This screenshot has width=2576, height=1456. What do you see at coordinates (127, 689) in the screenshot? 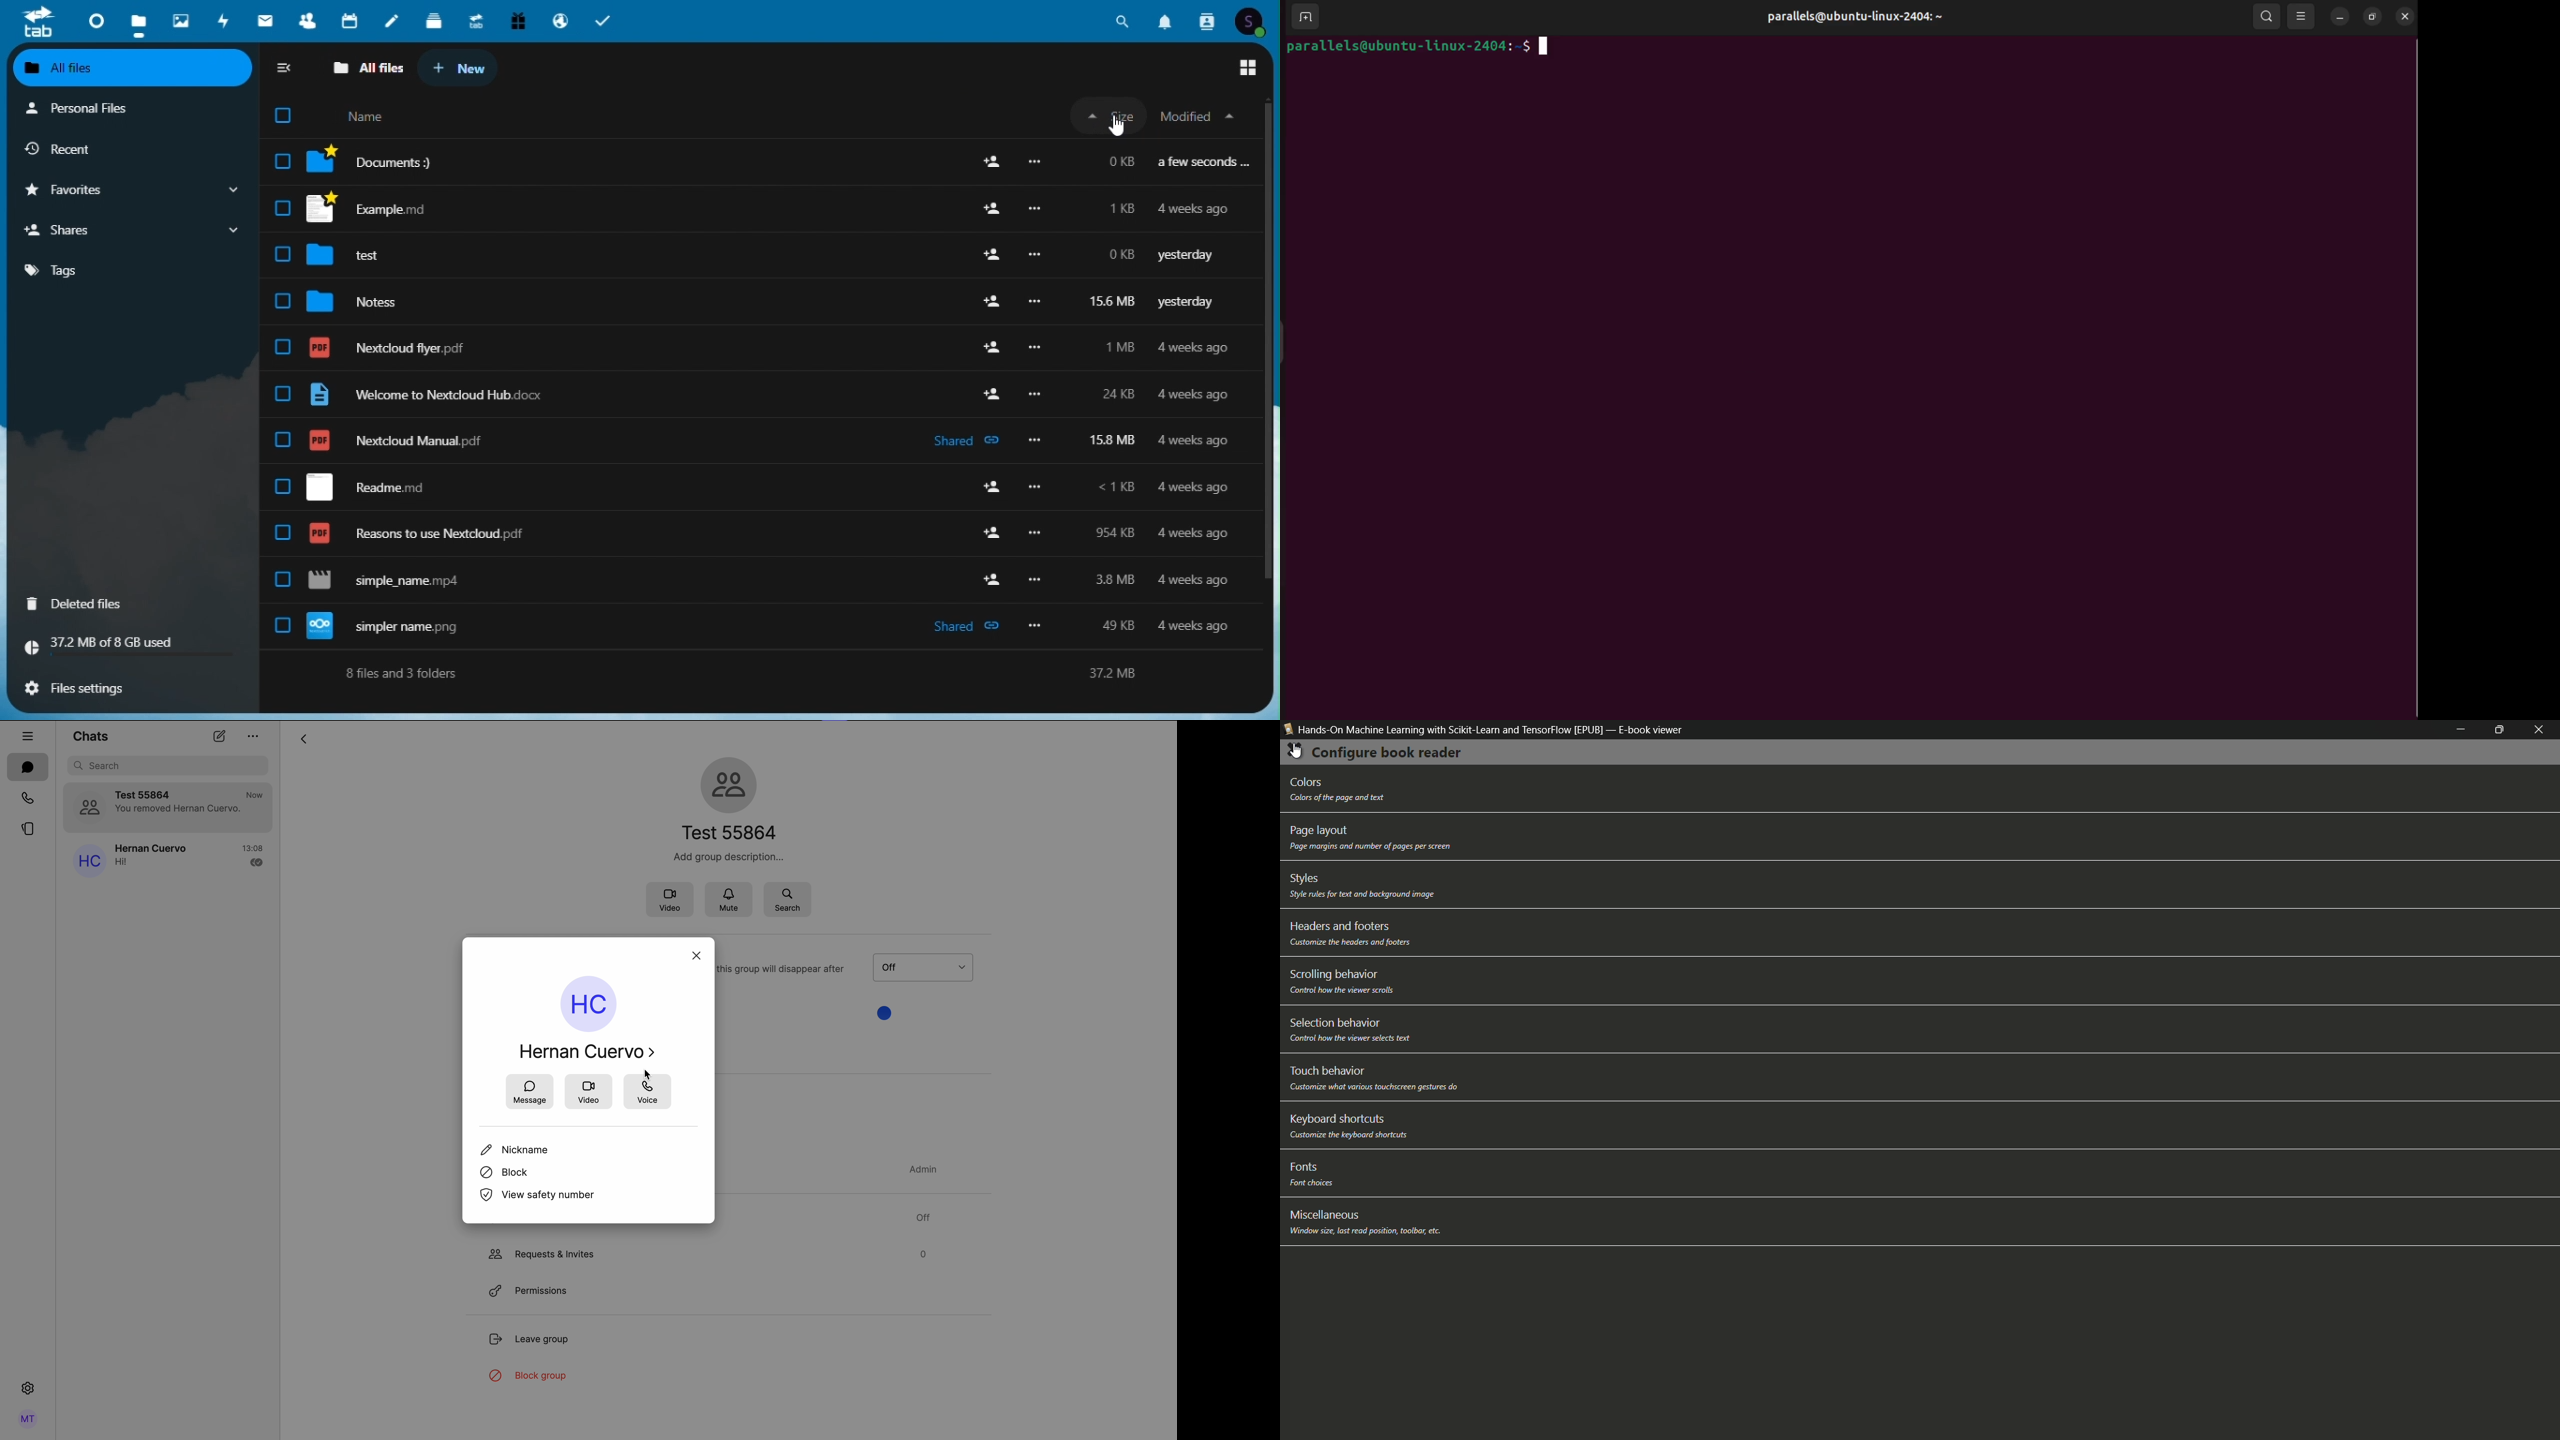
I see `File settings` at bounding box center [127, 689].